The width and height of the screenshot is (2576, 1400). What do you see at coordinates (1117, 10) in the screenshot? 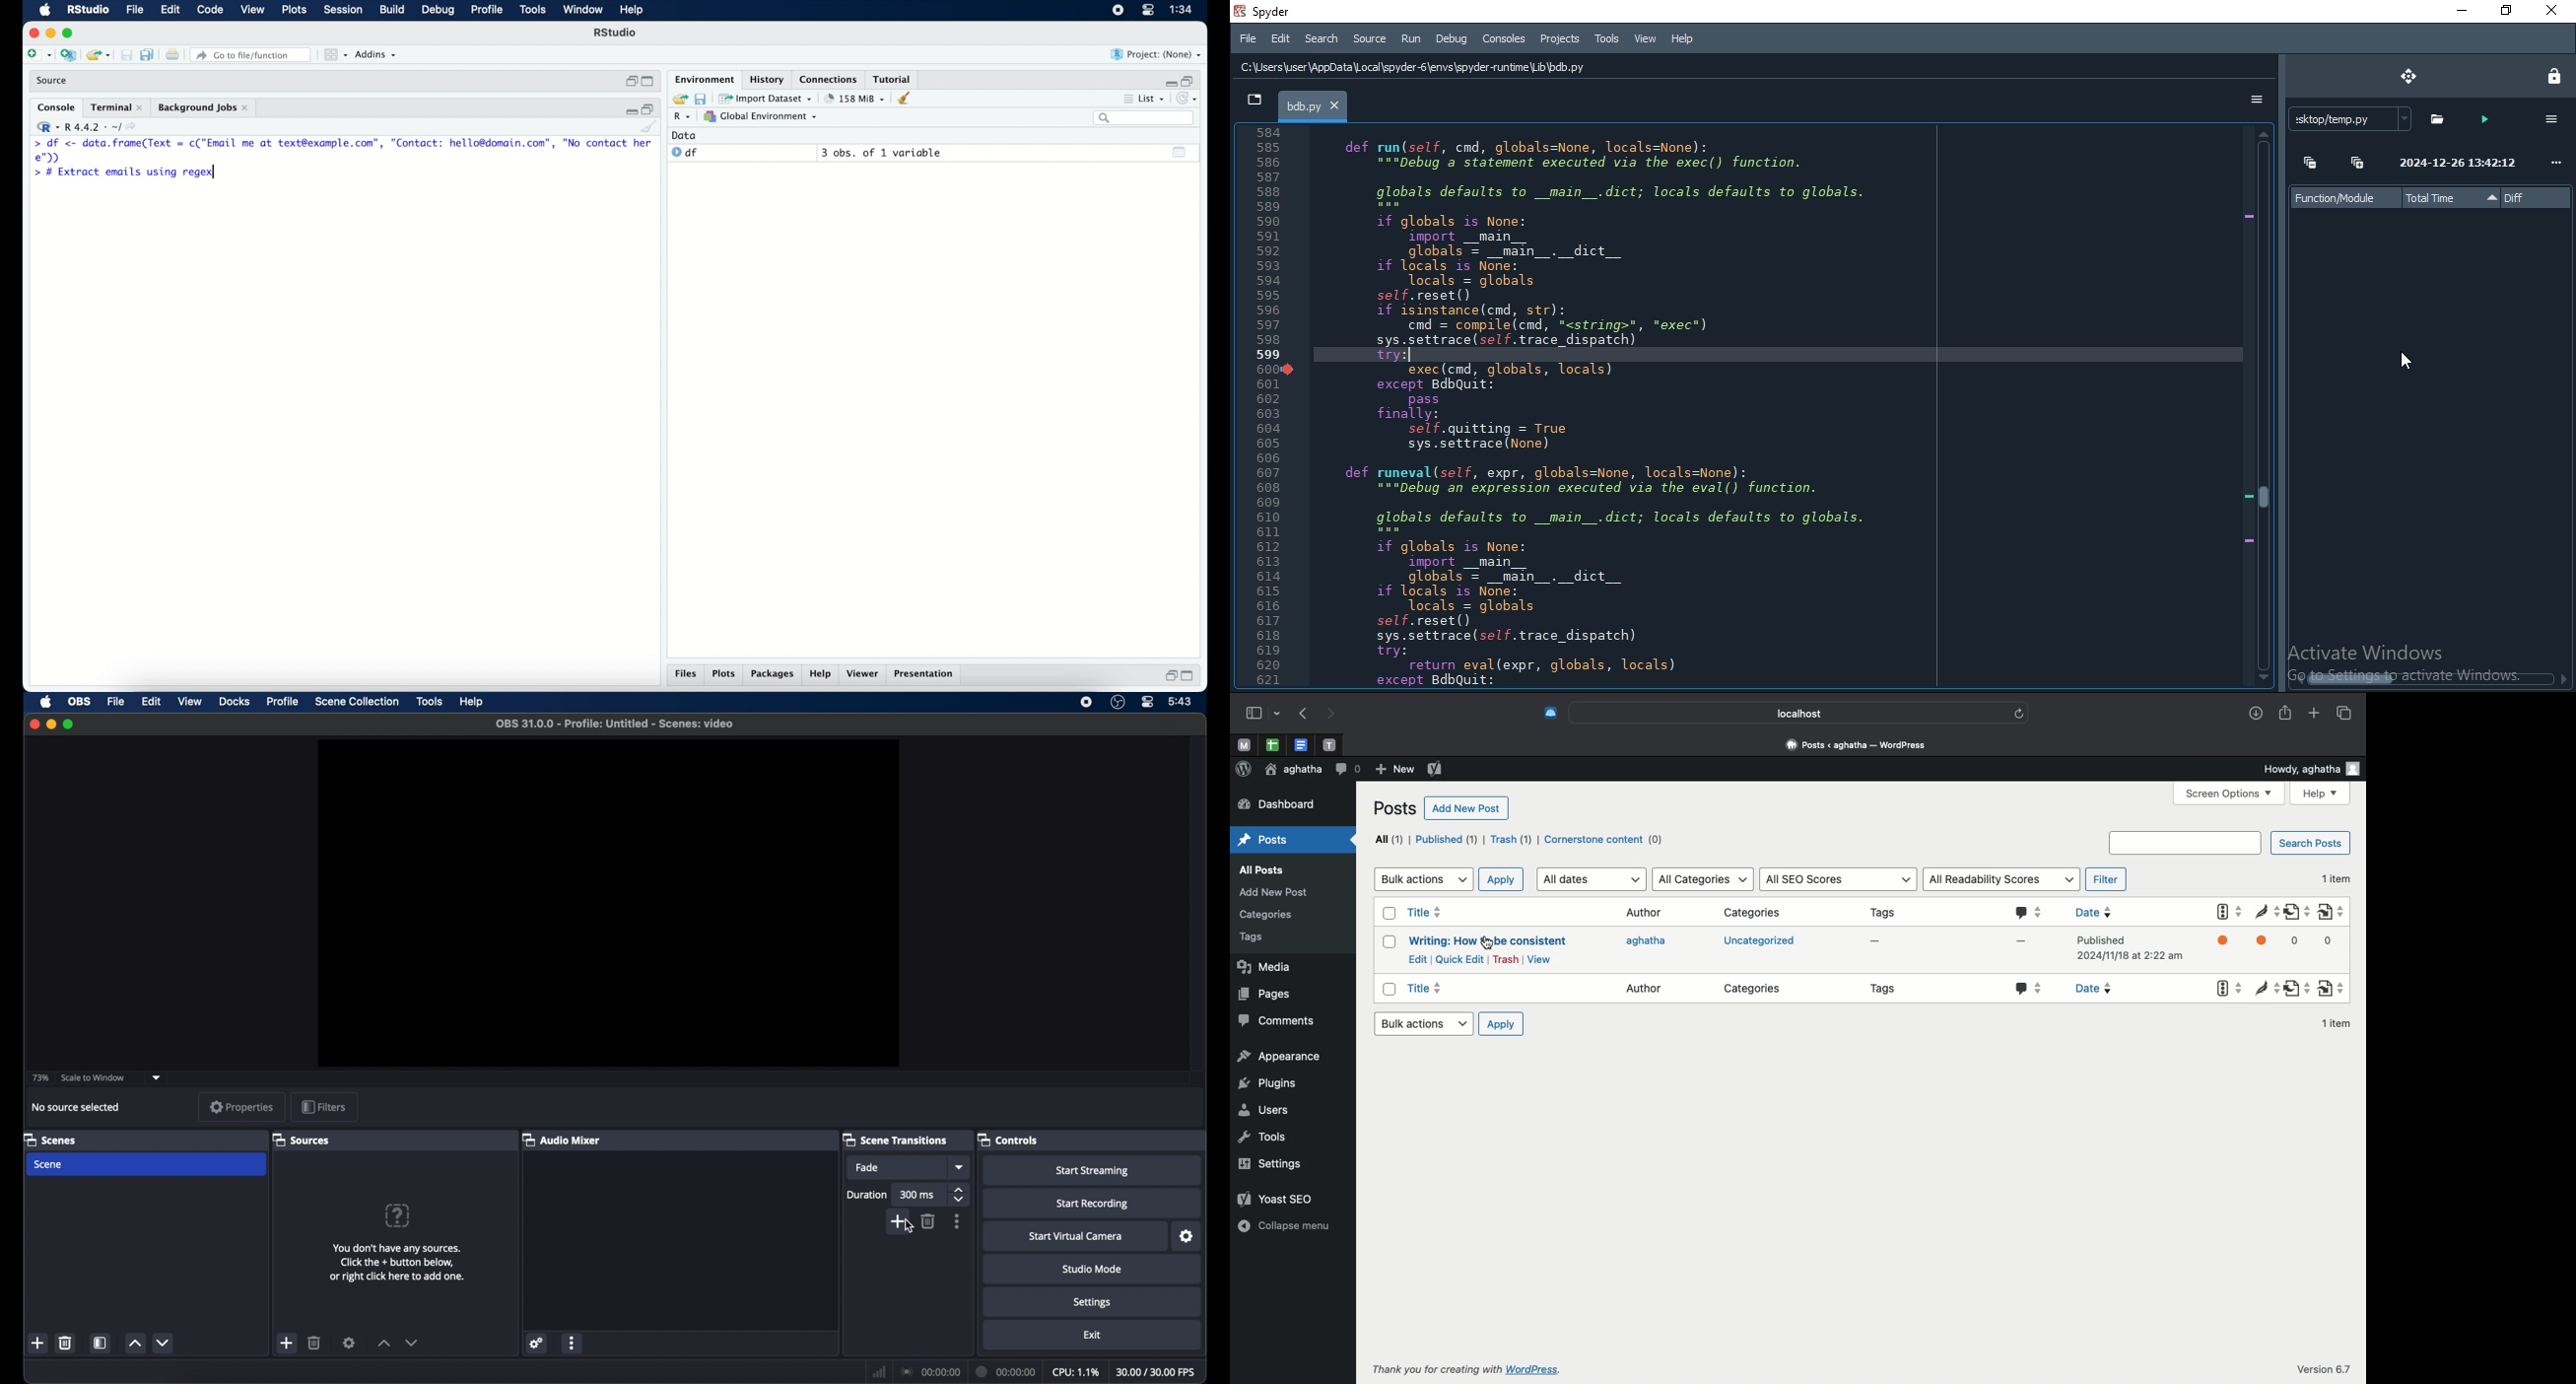
I see `screen recorder icon` at bounding box center [1117, 10].